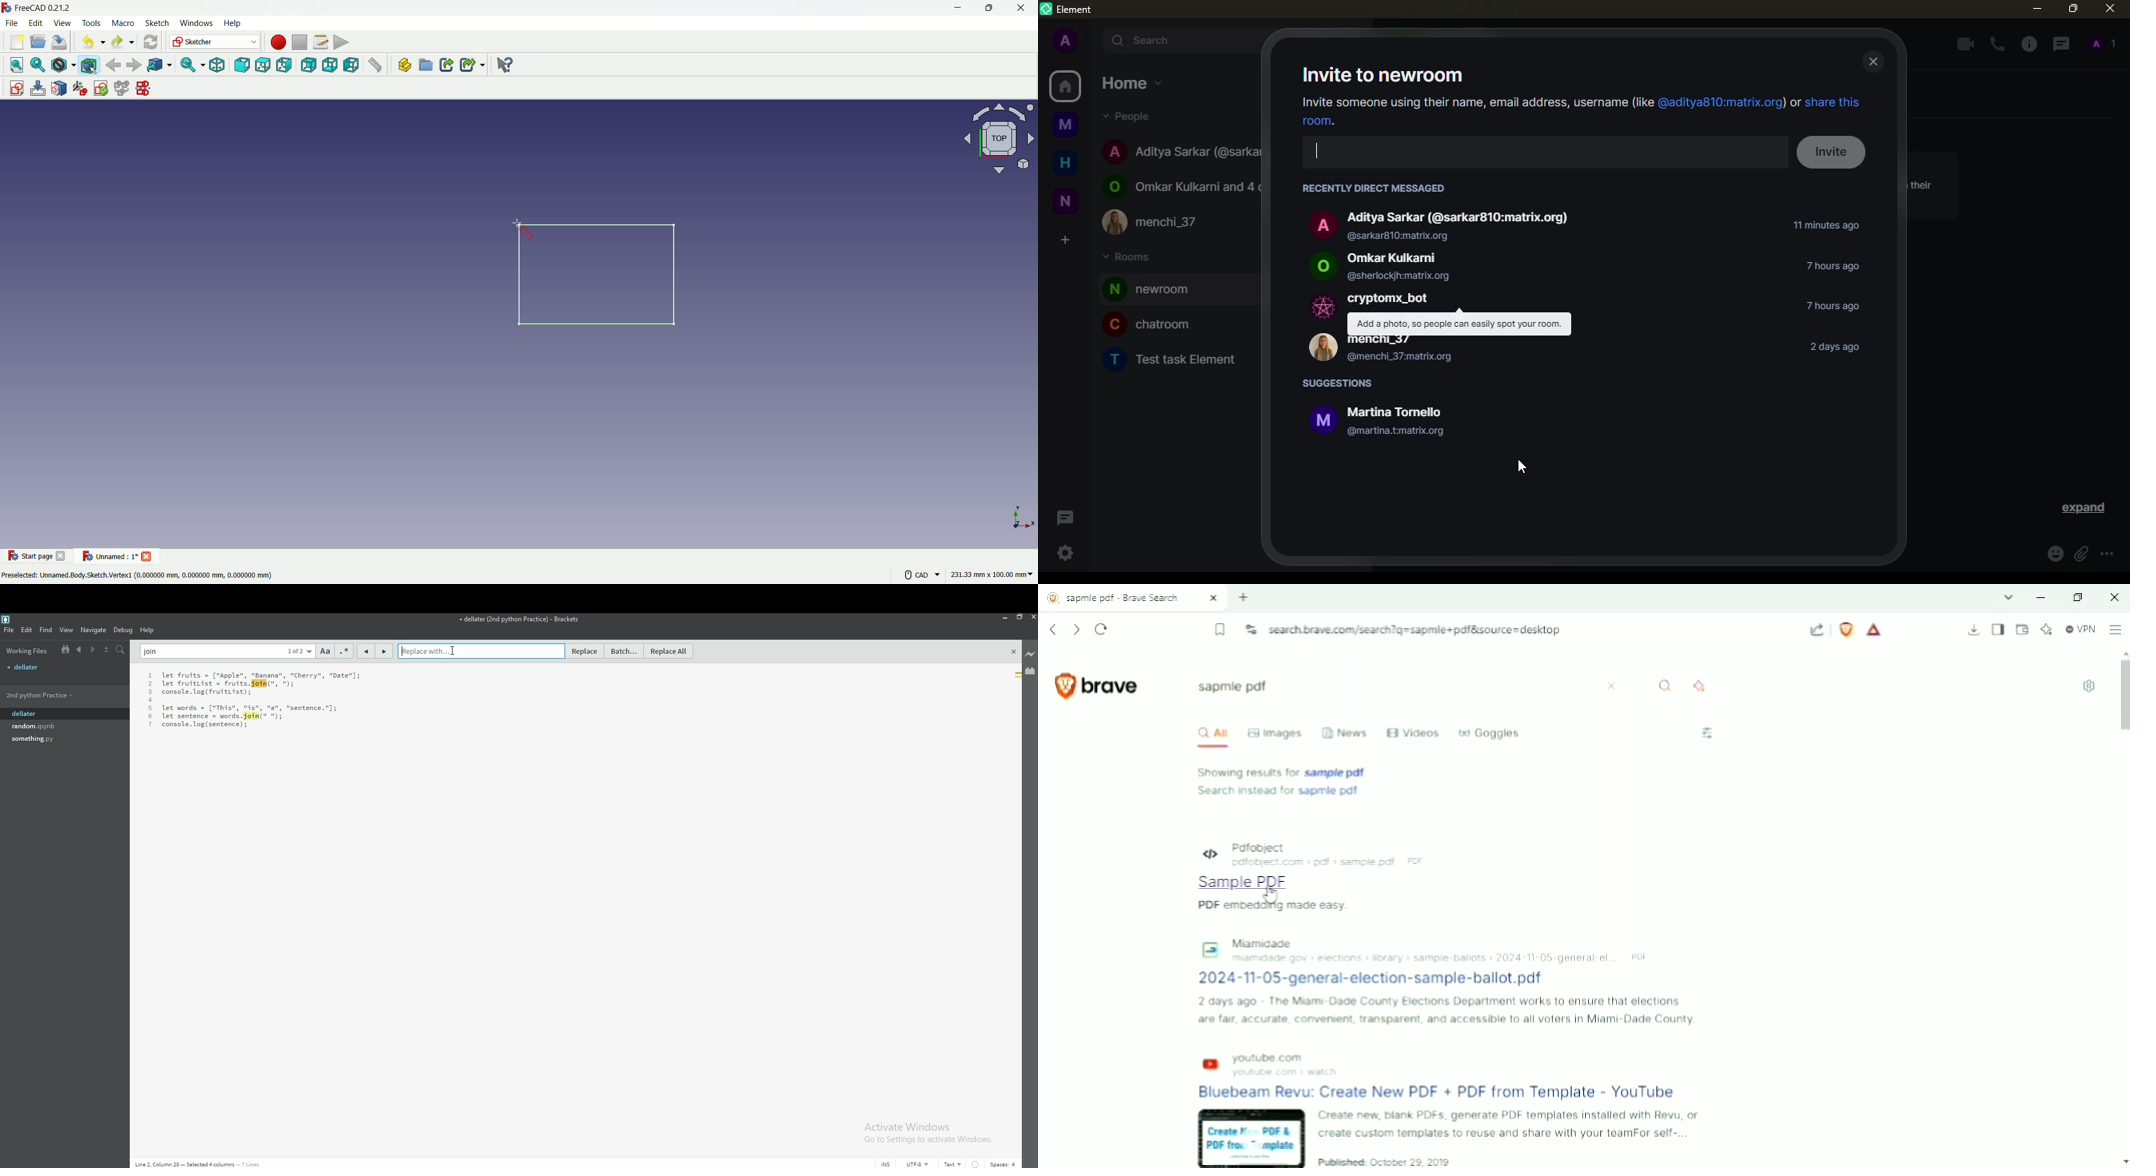 Image resolution: width=2156 pixels, height=1176 pixels. Describe the element at coordinates (1875, 630) in the screenshot. I see `Rewards` at that location.